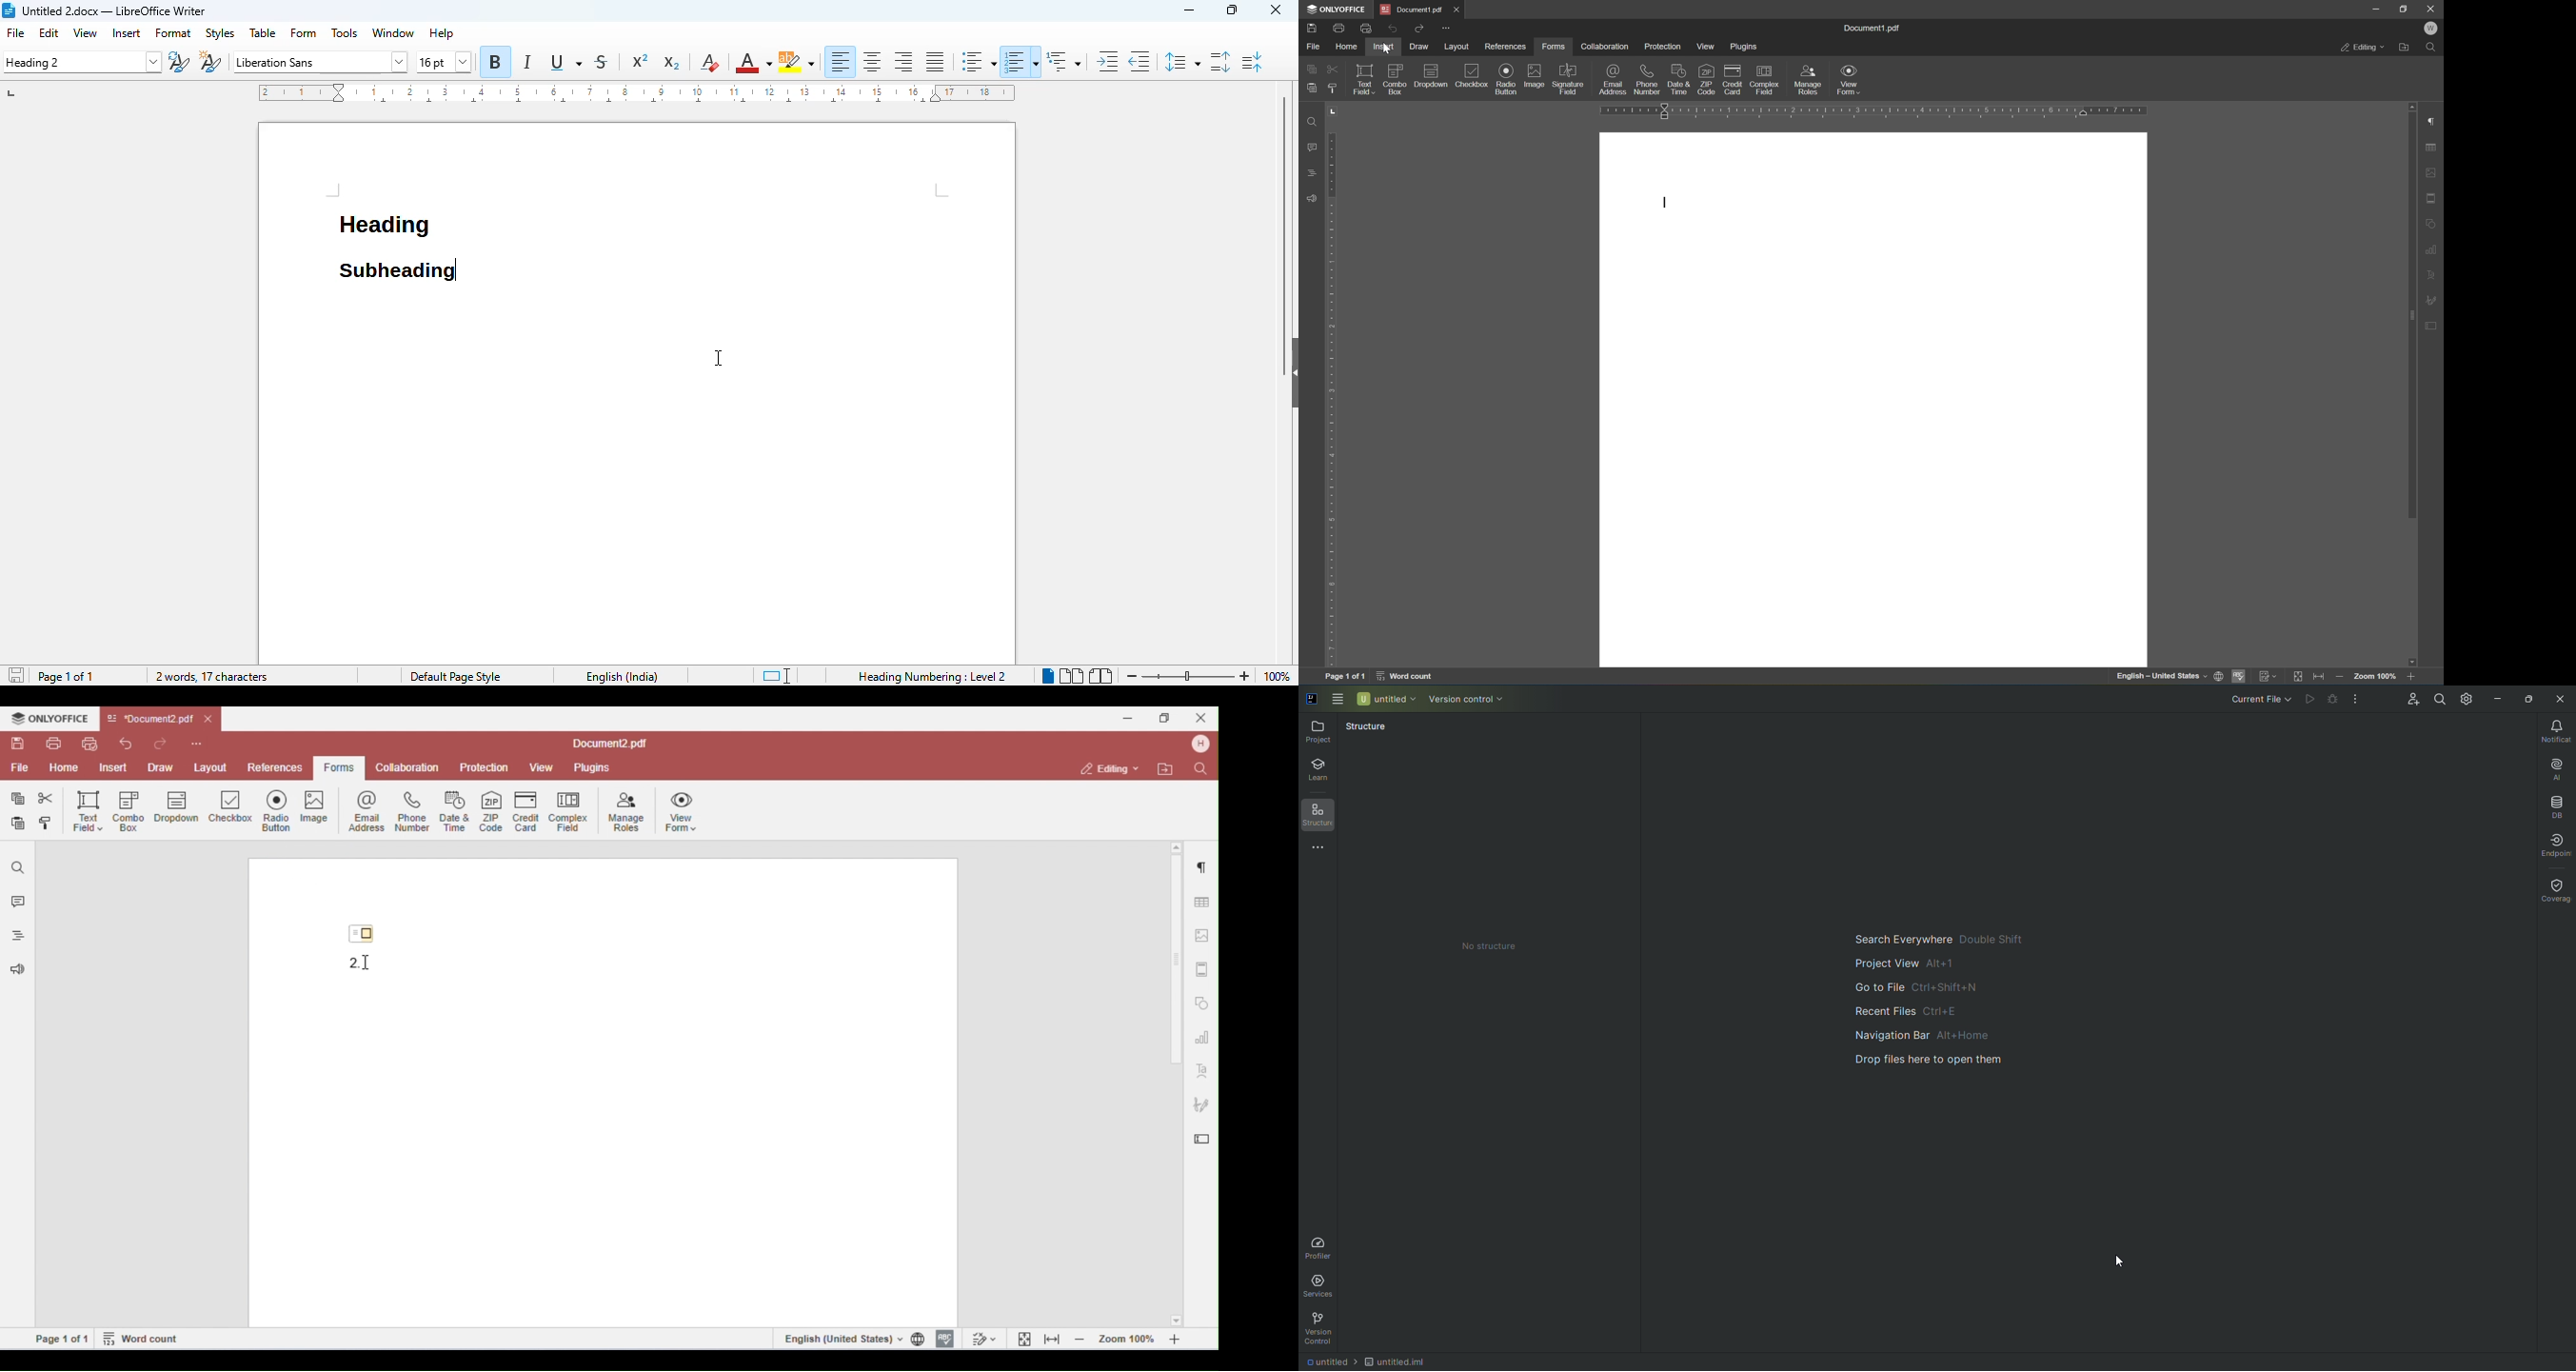  I want to click on italic, so click(526, 62).